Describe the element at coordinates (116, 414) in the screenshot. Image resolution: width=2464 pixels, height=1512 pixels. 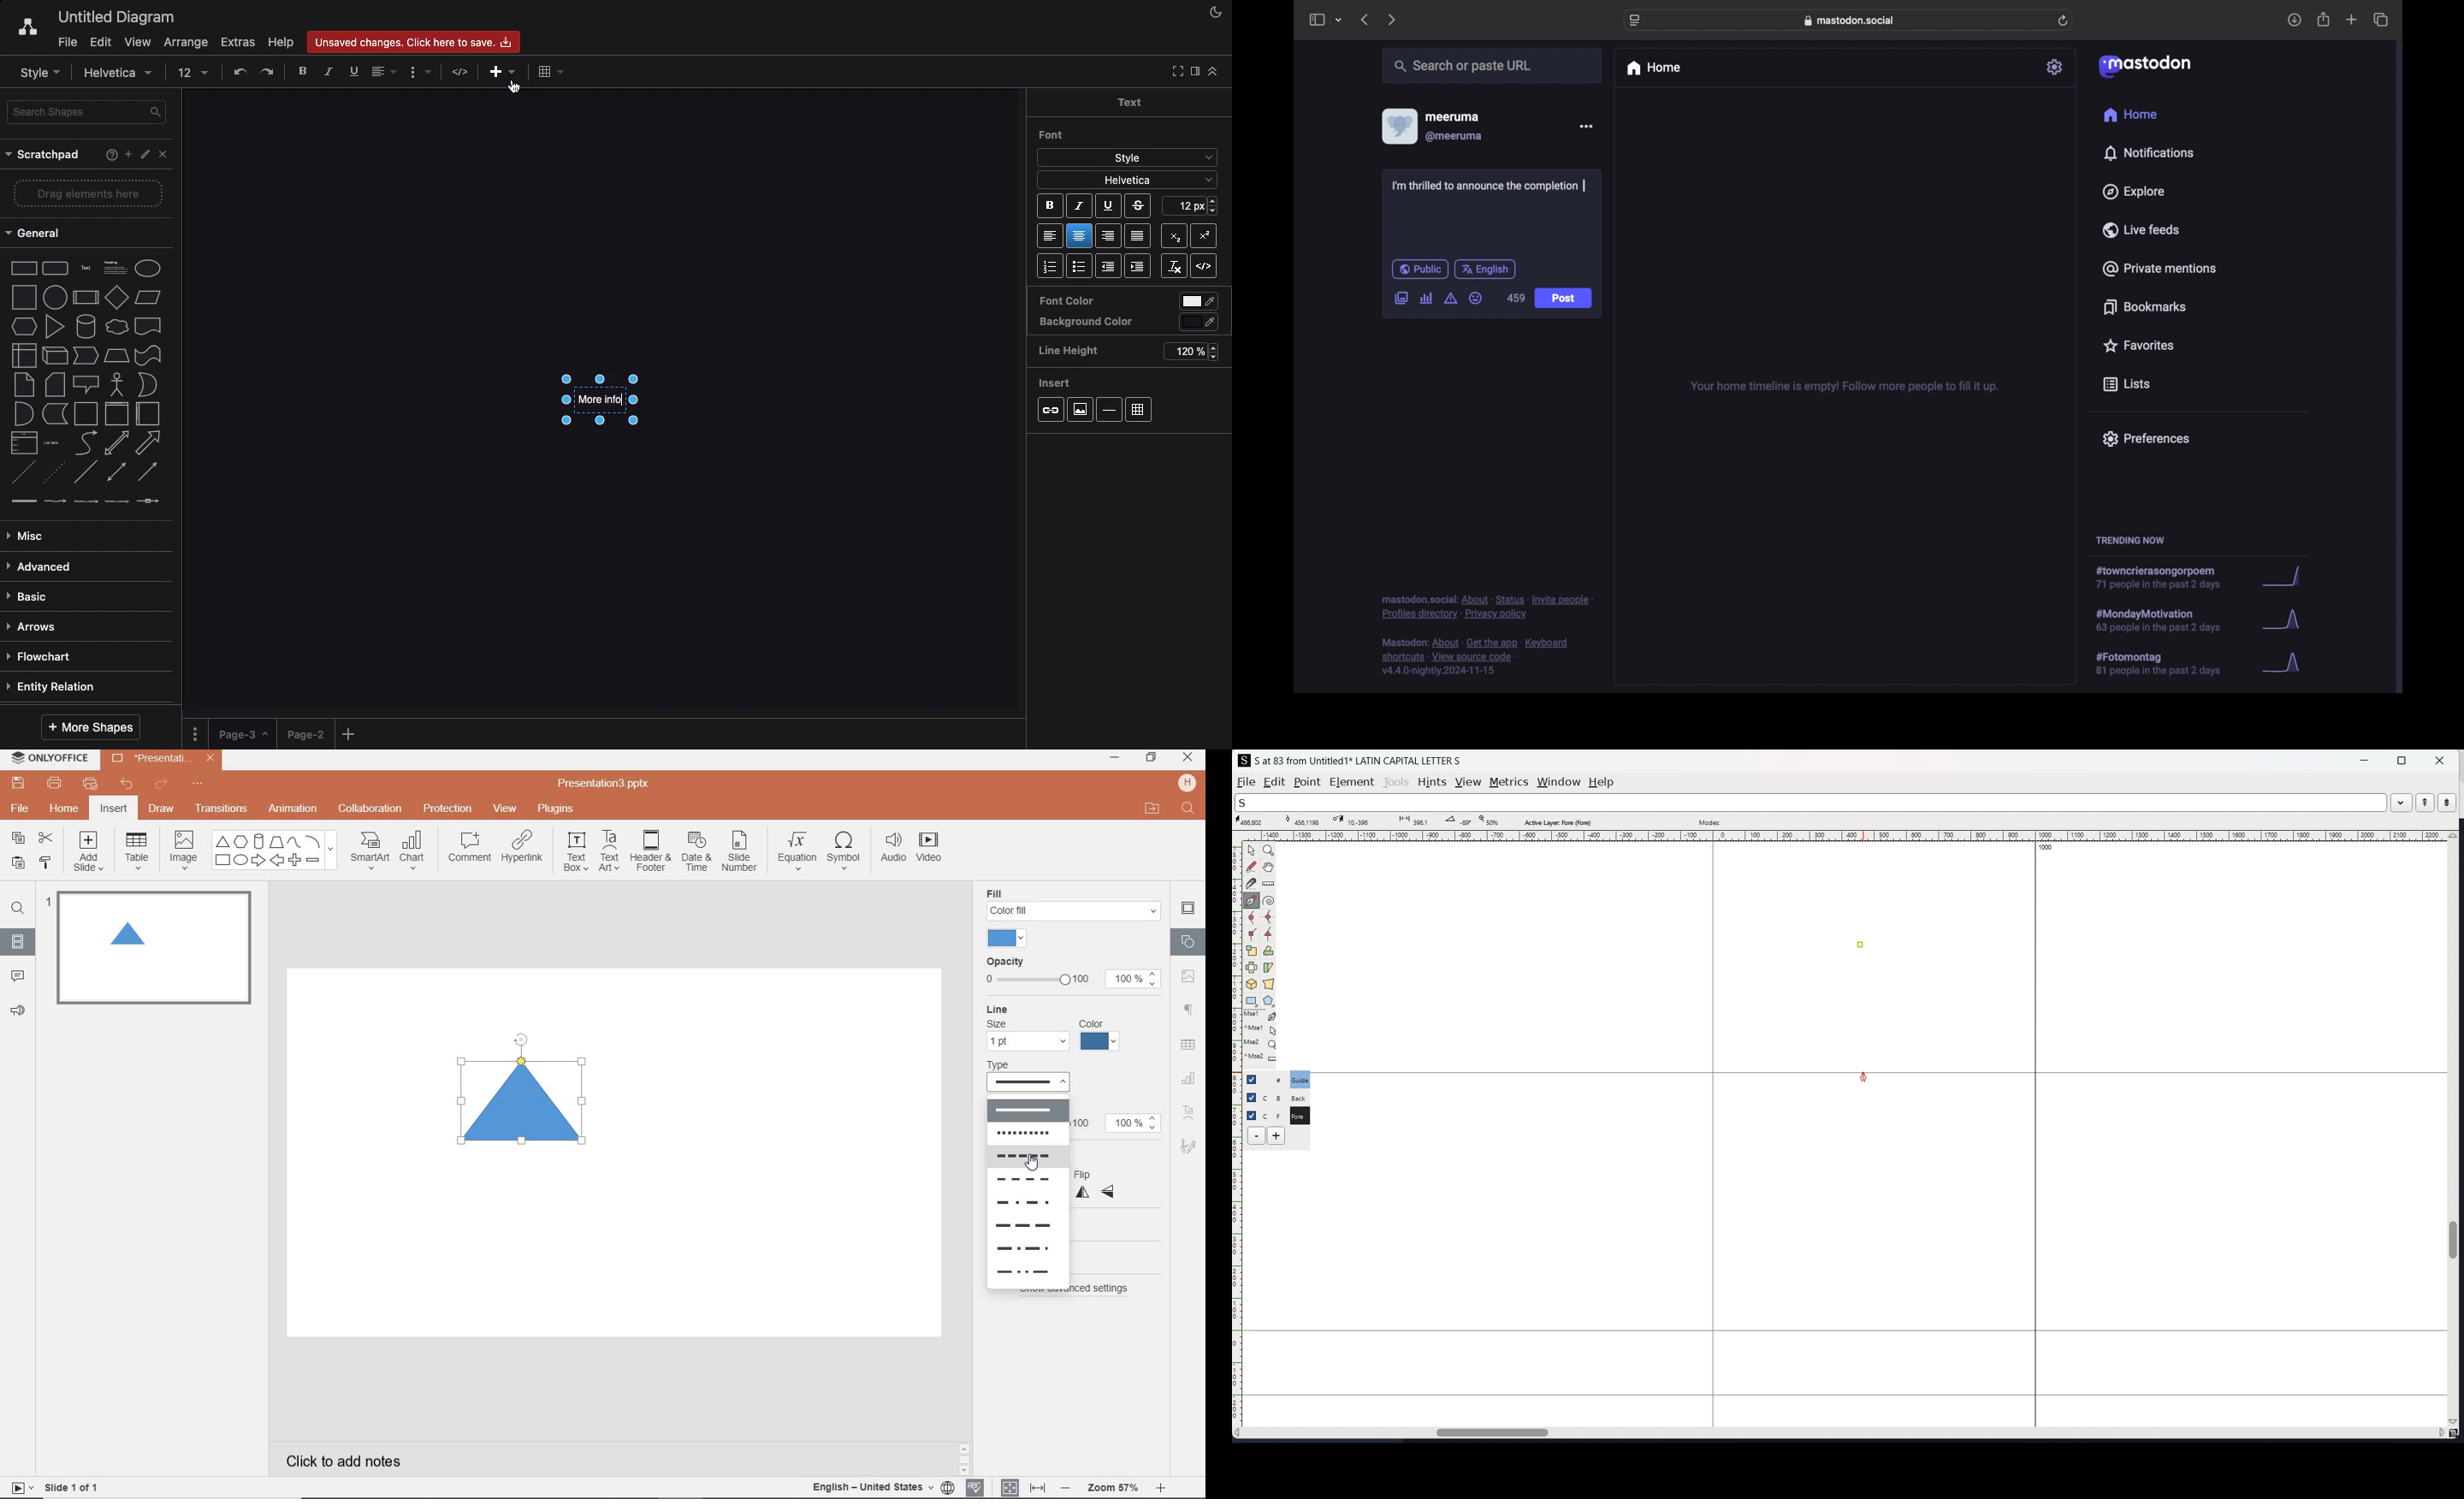
I see `vertical container` at that location.